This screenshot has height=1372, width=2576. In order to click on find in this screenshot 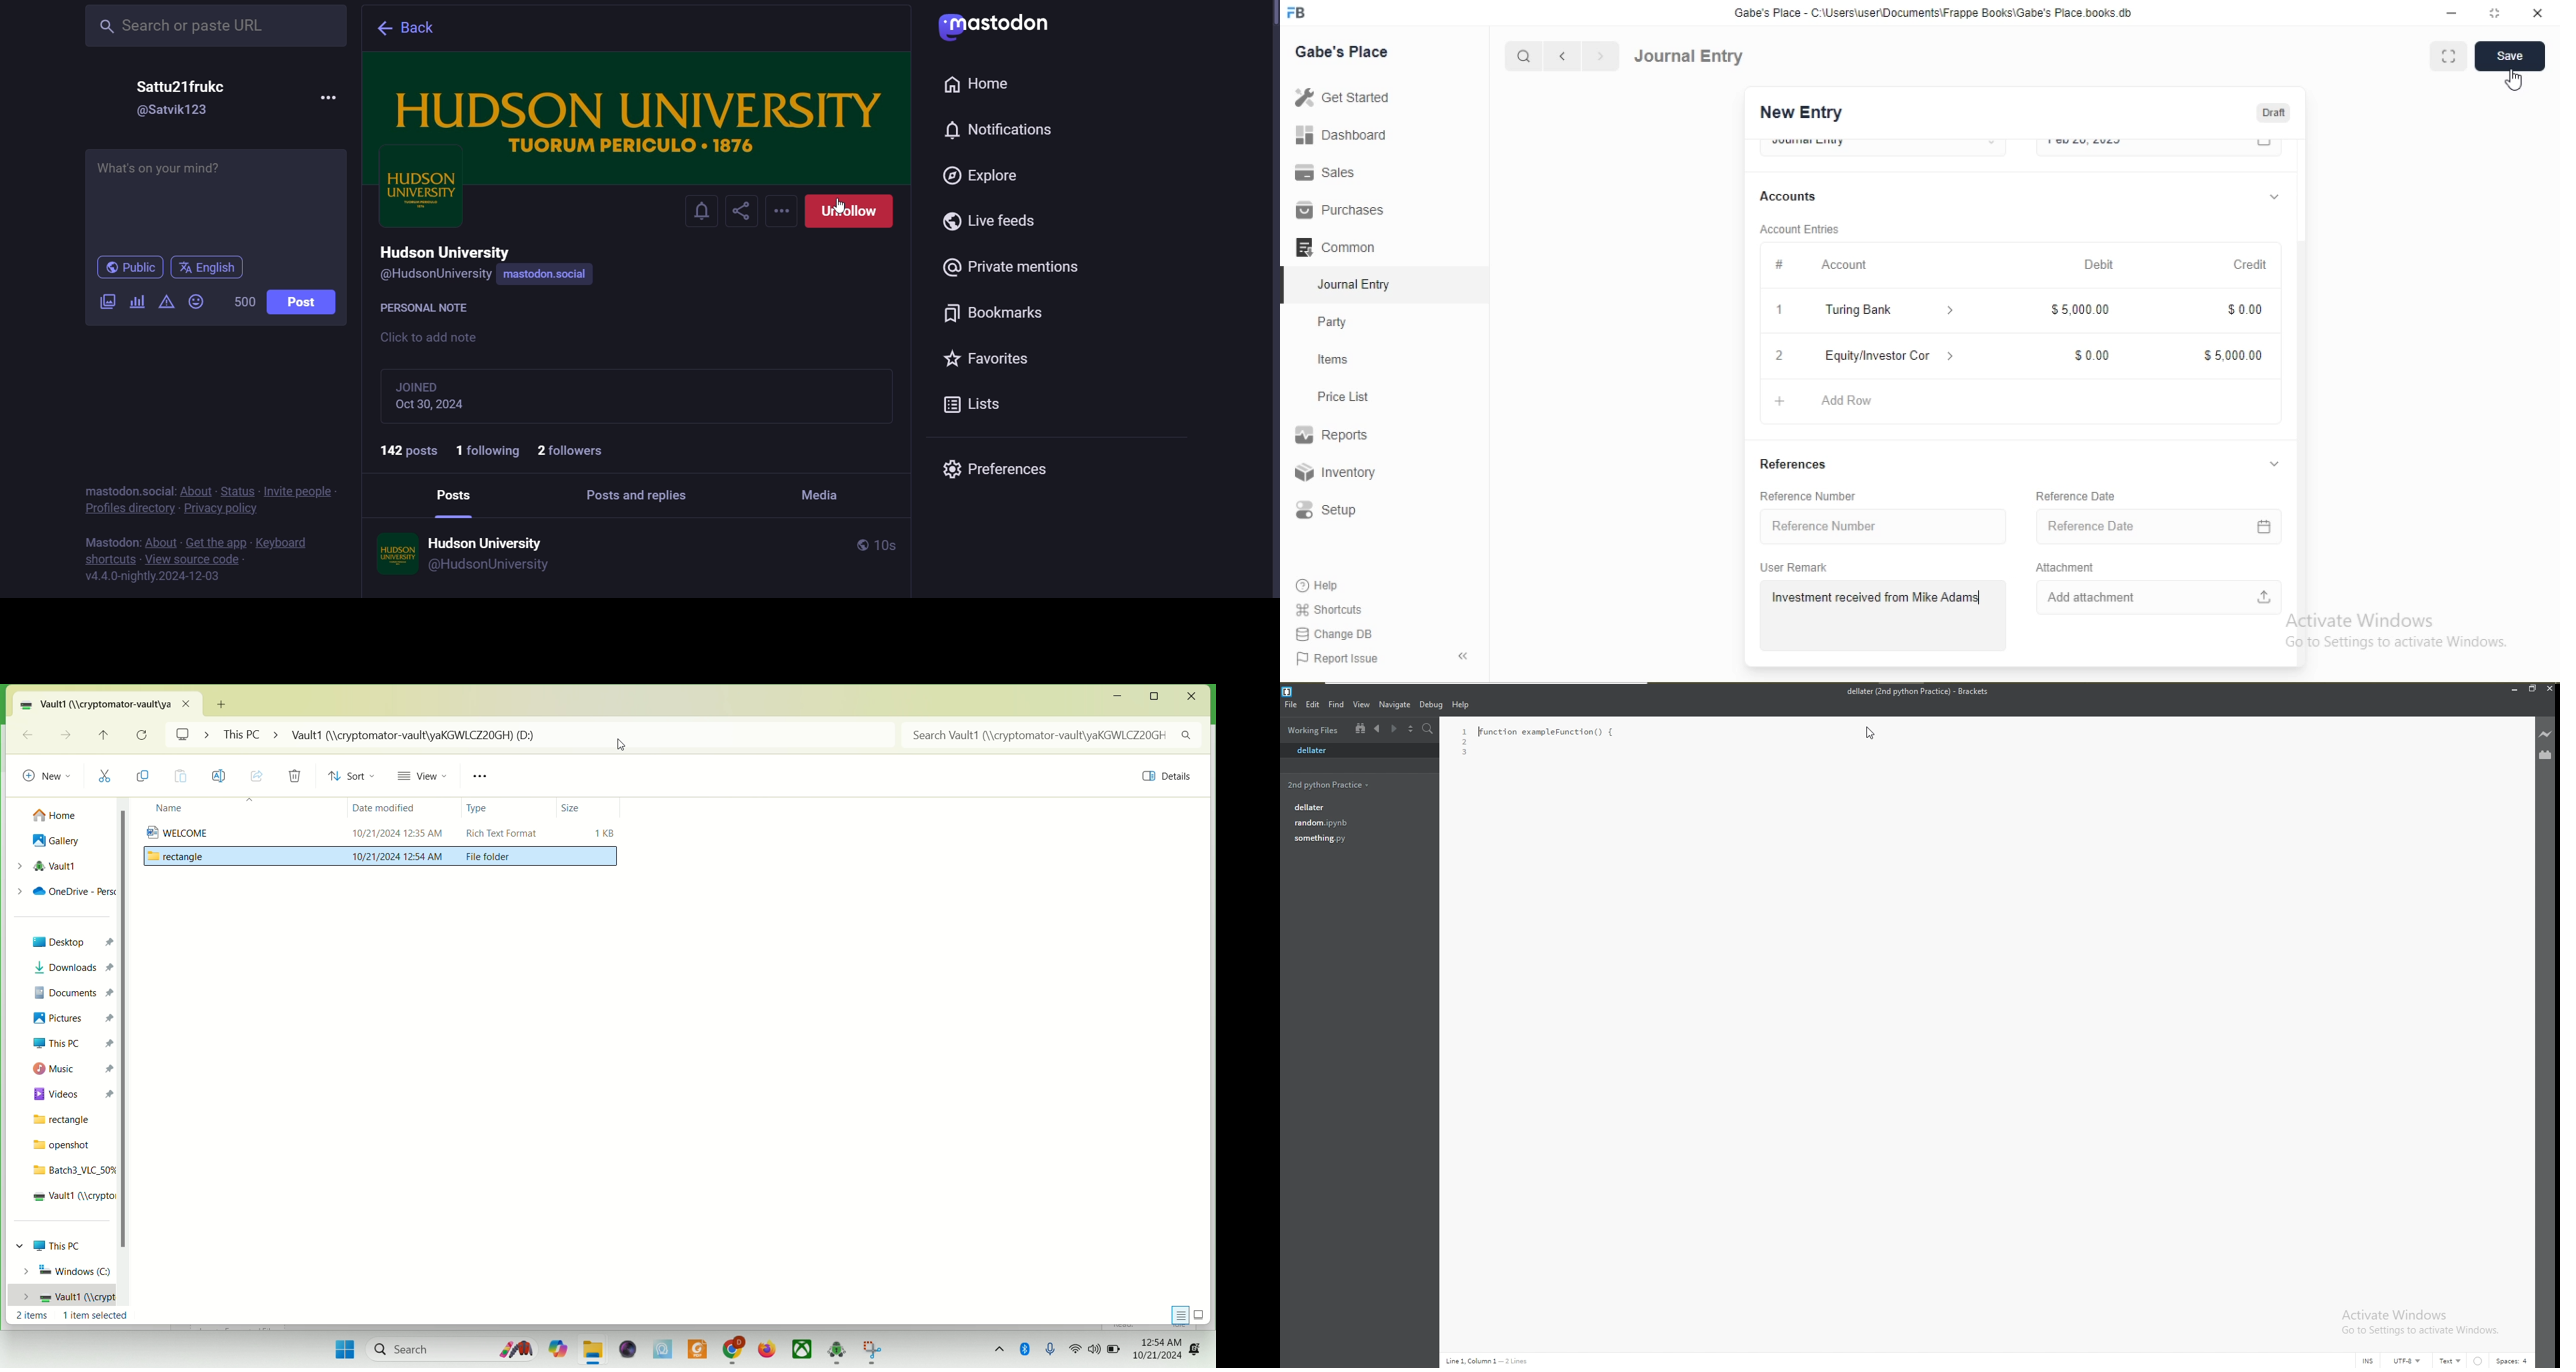, I will do `click(1336, 705)`.